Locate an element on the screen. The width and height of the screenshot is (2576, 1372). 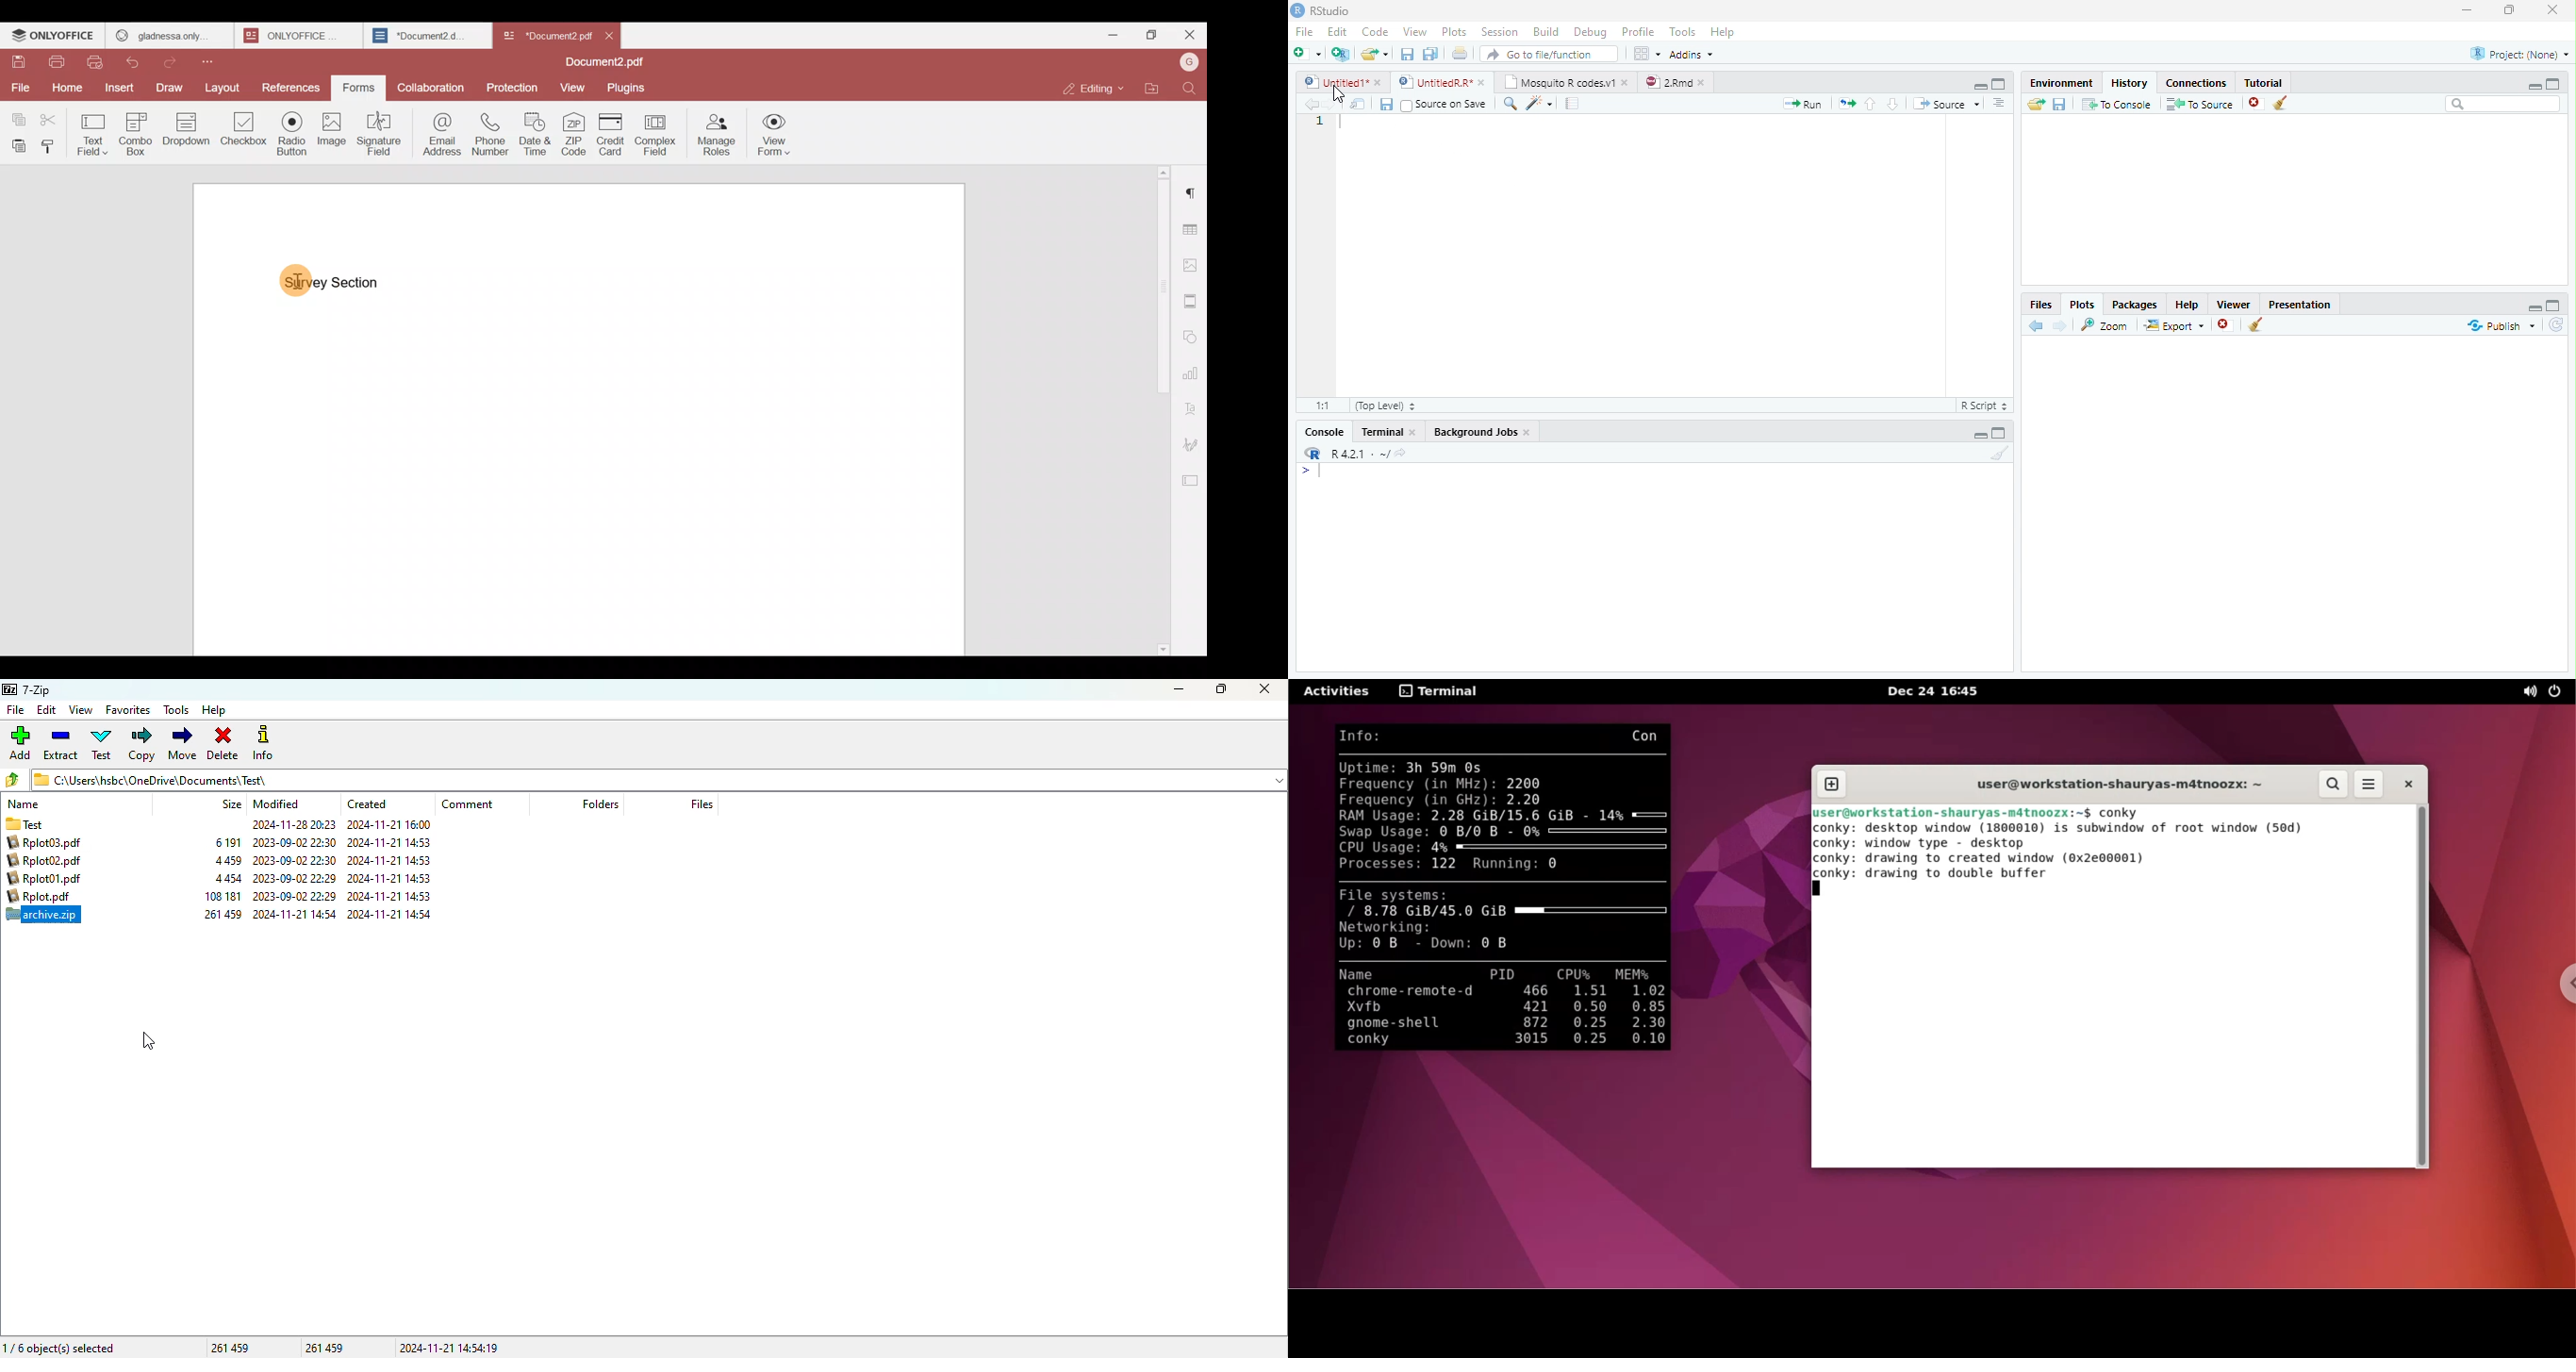
Compile Report is located at coordinates (1574, 103).